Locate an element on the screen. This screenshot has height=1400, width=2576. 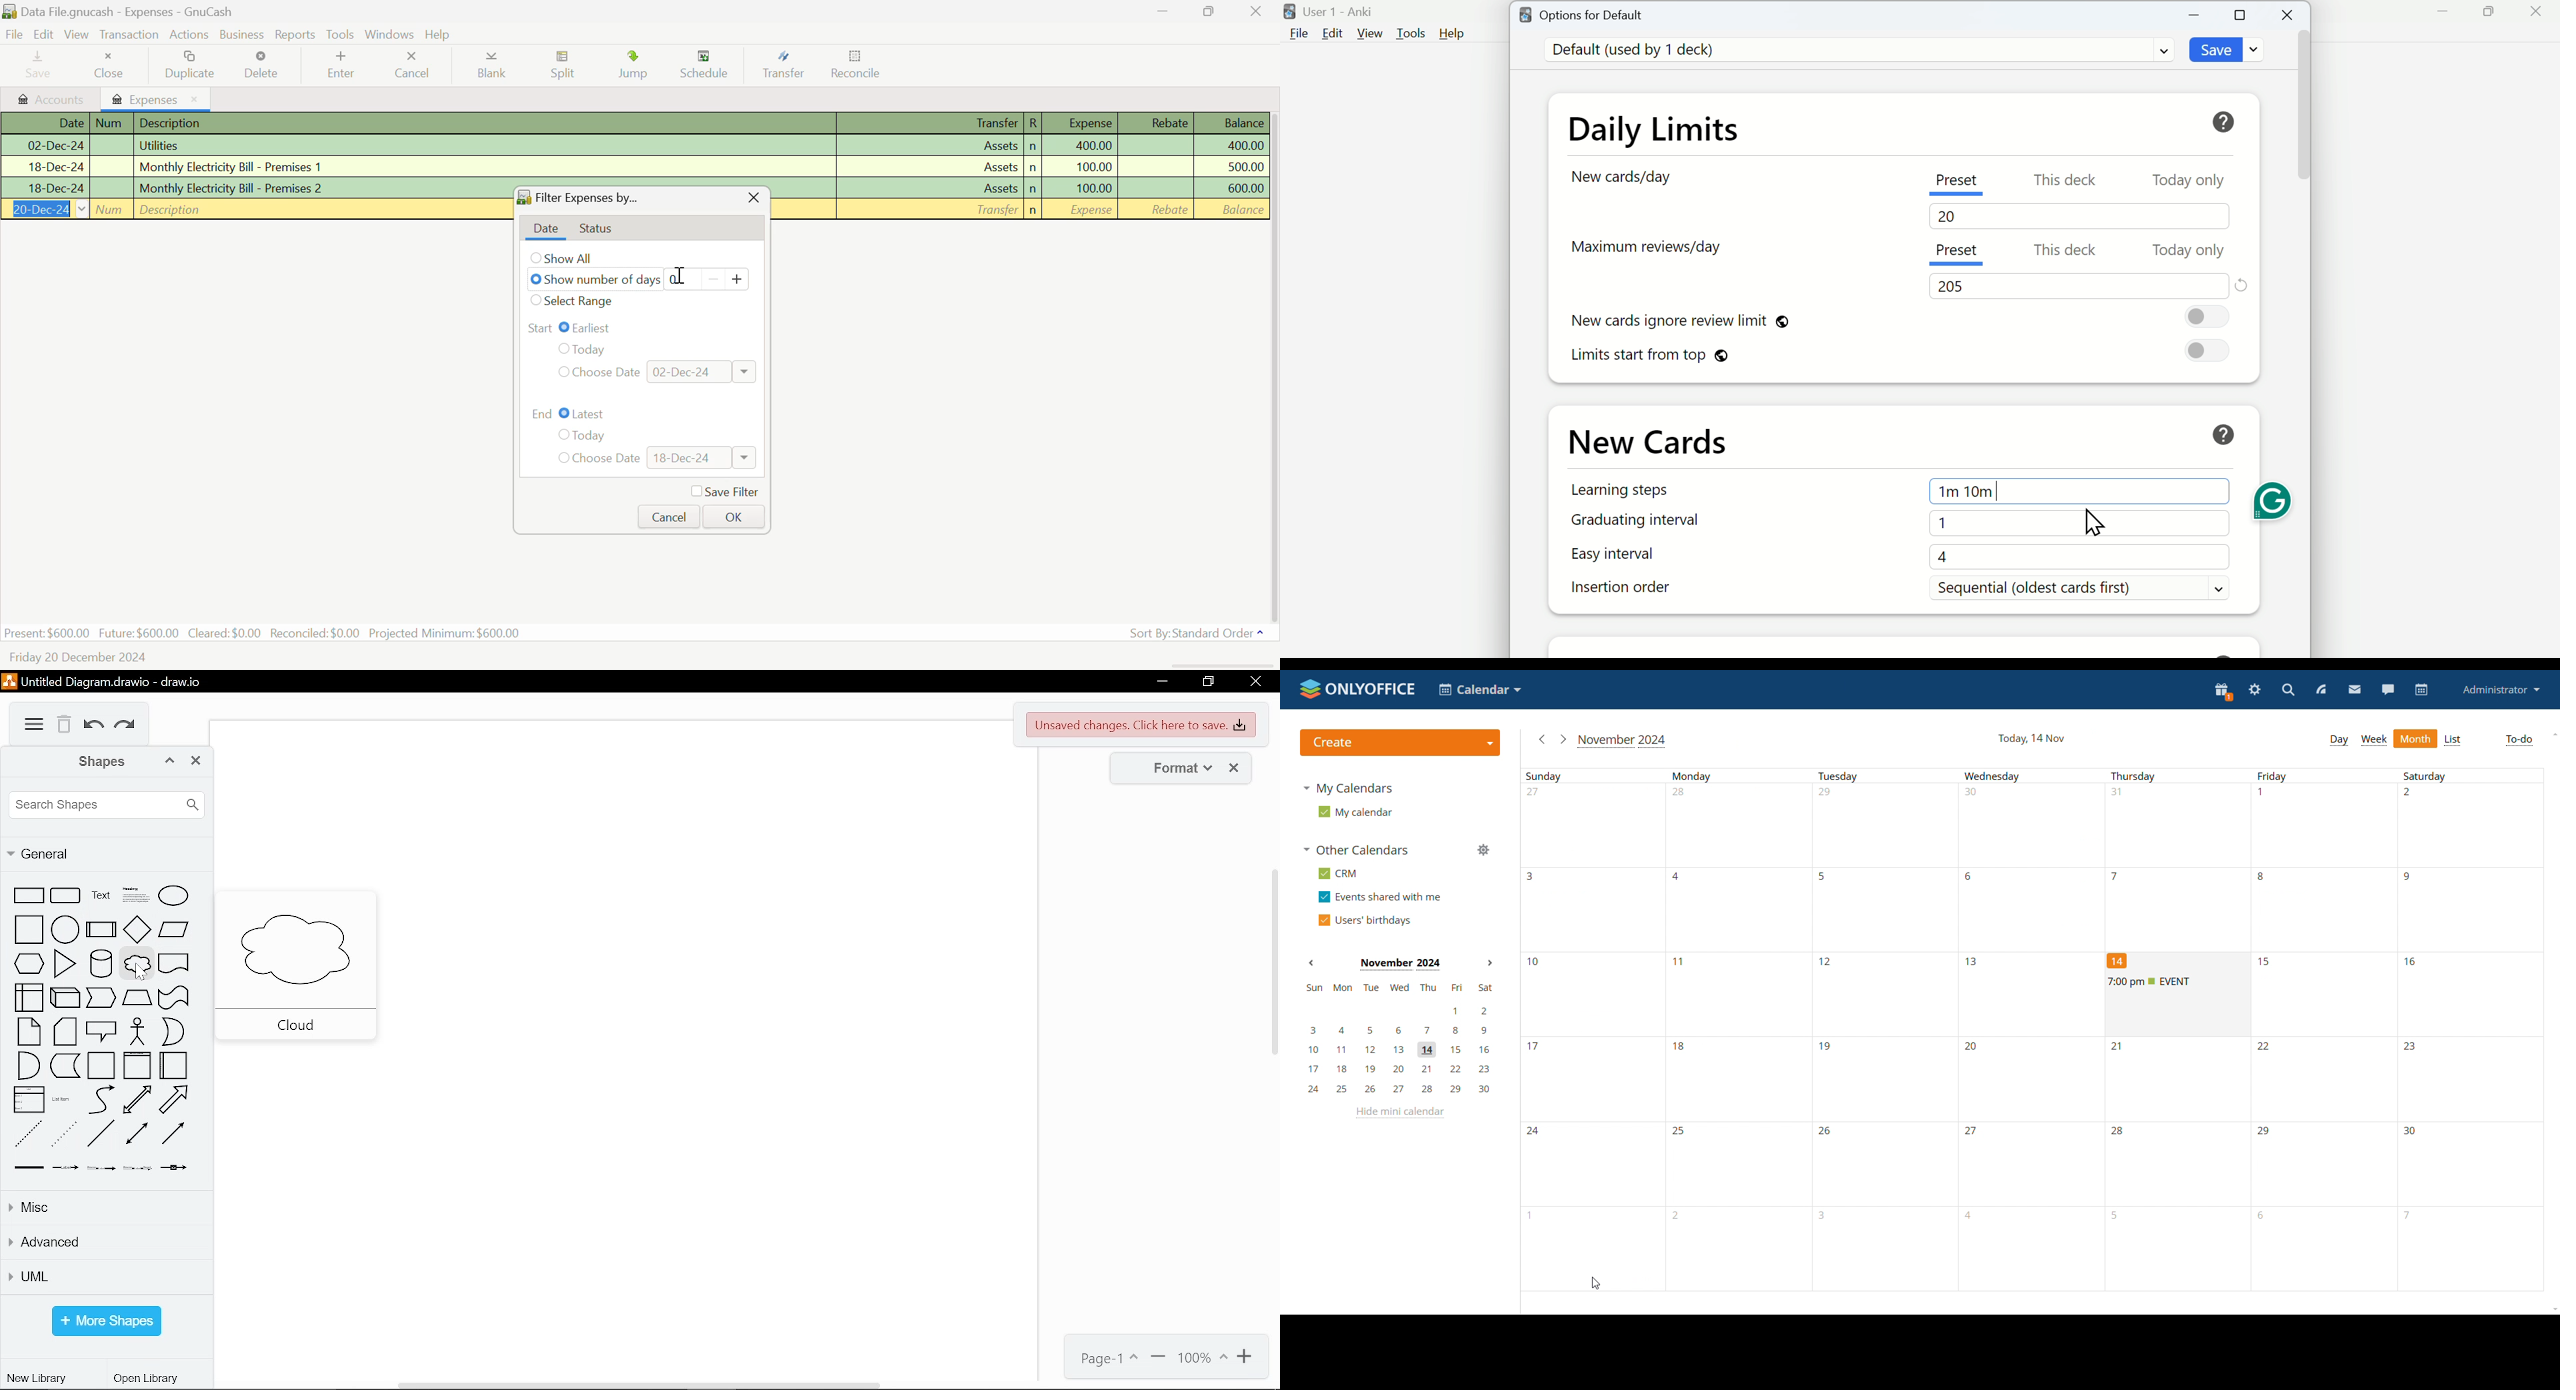
Restore Down is located at coordinates (1169, 11).